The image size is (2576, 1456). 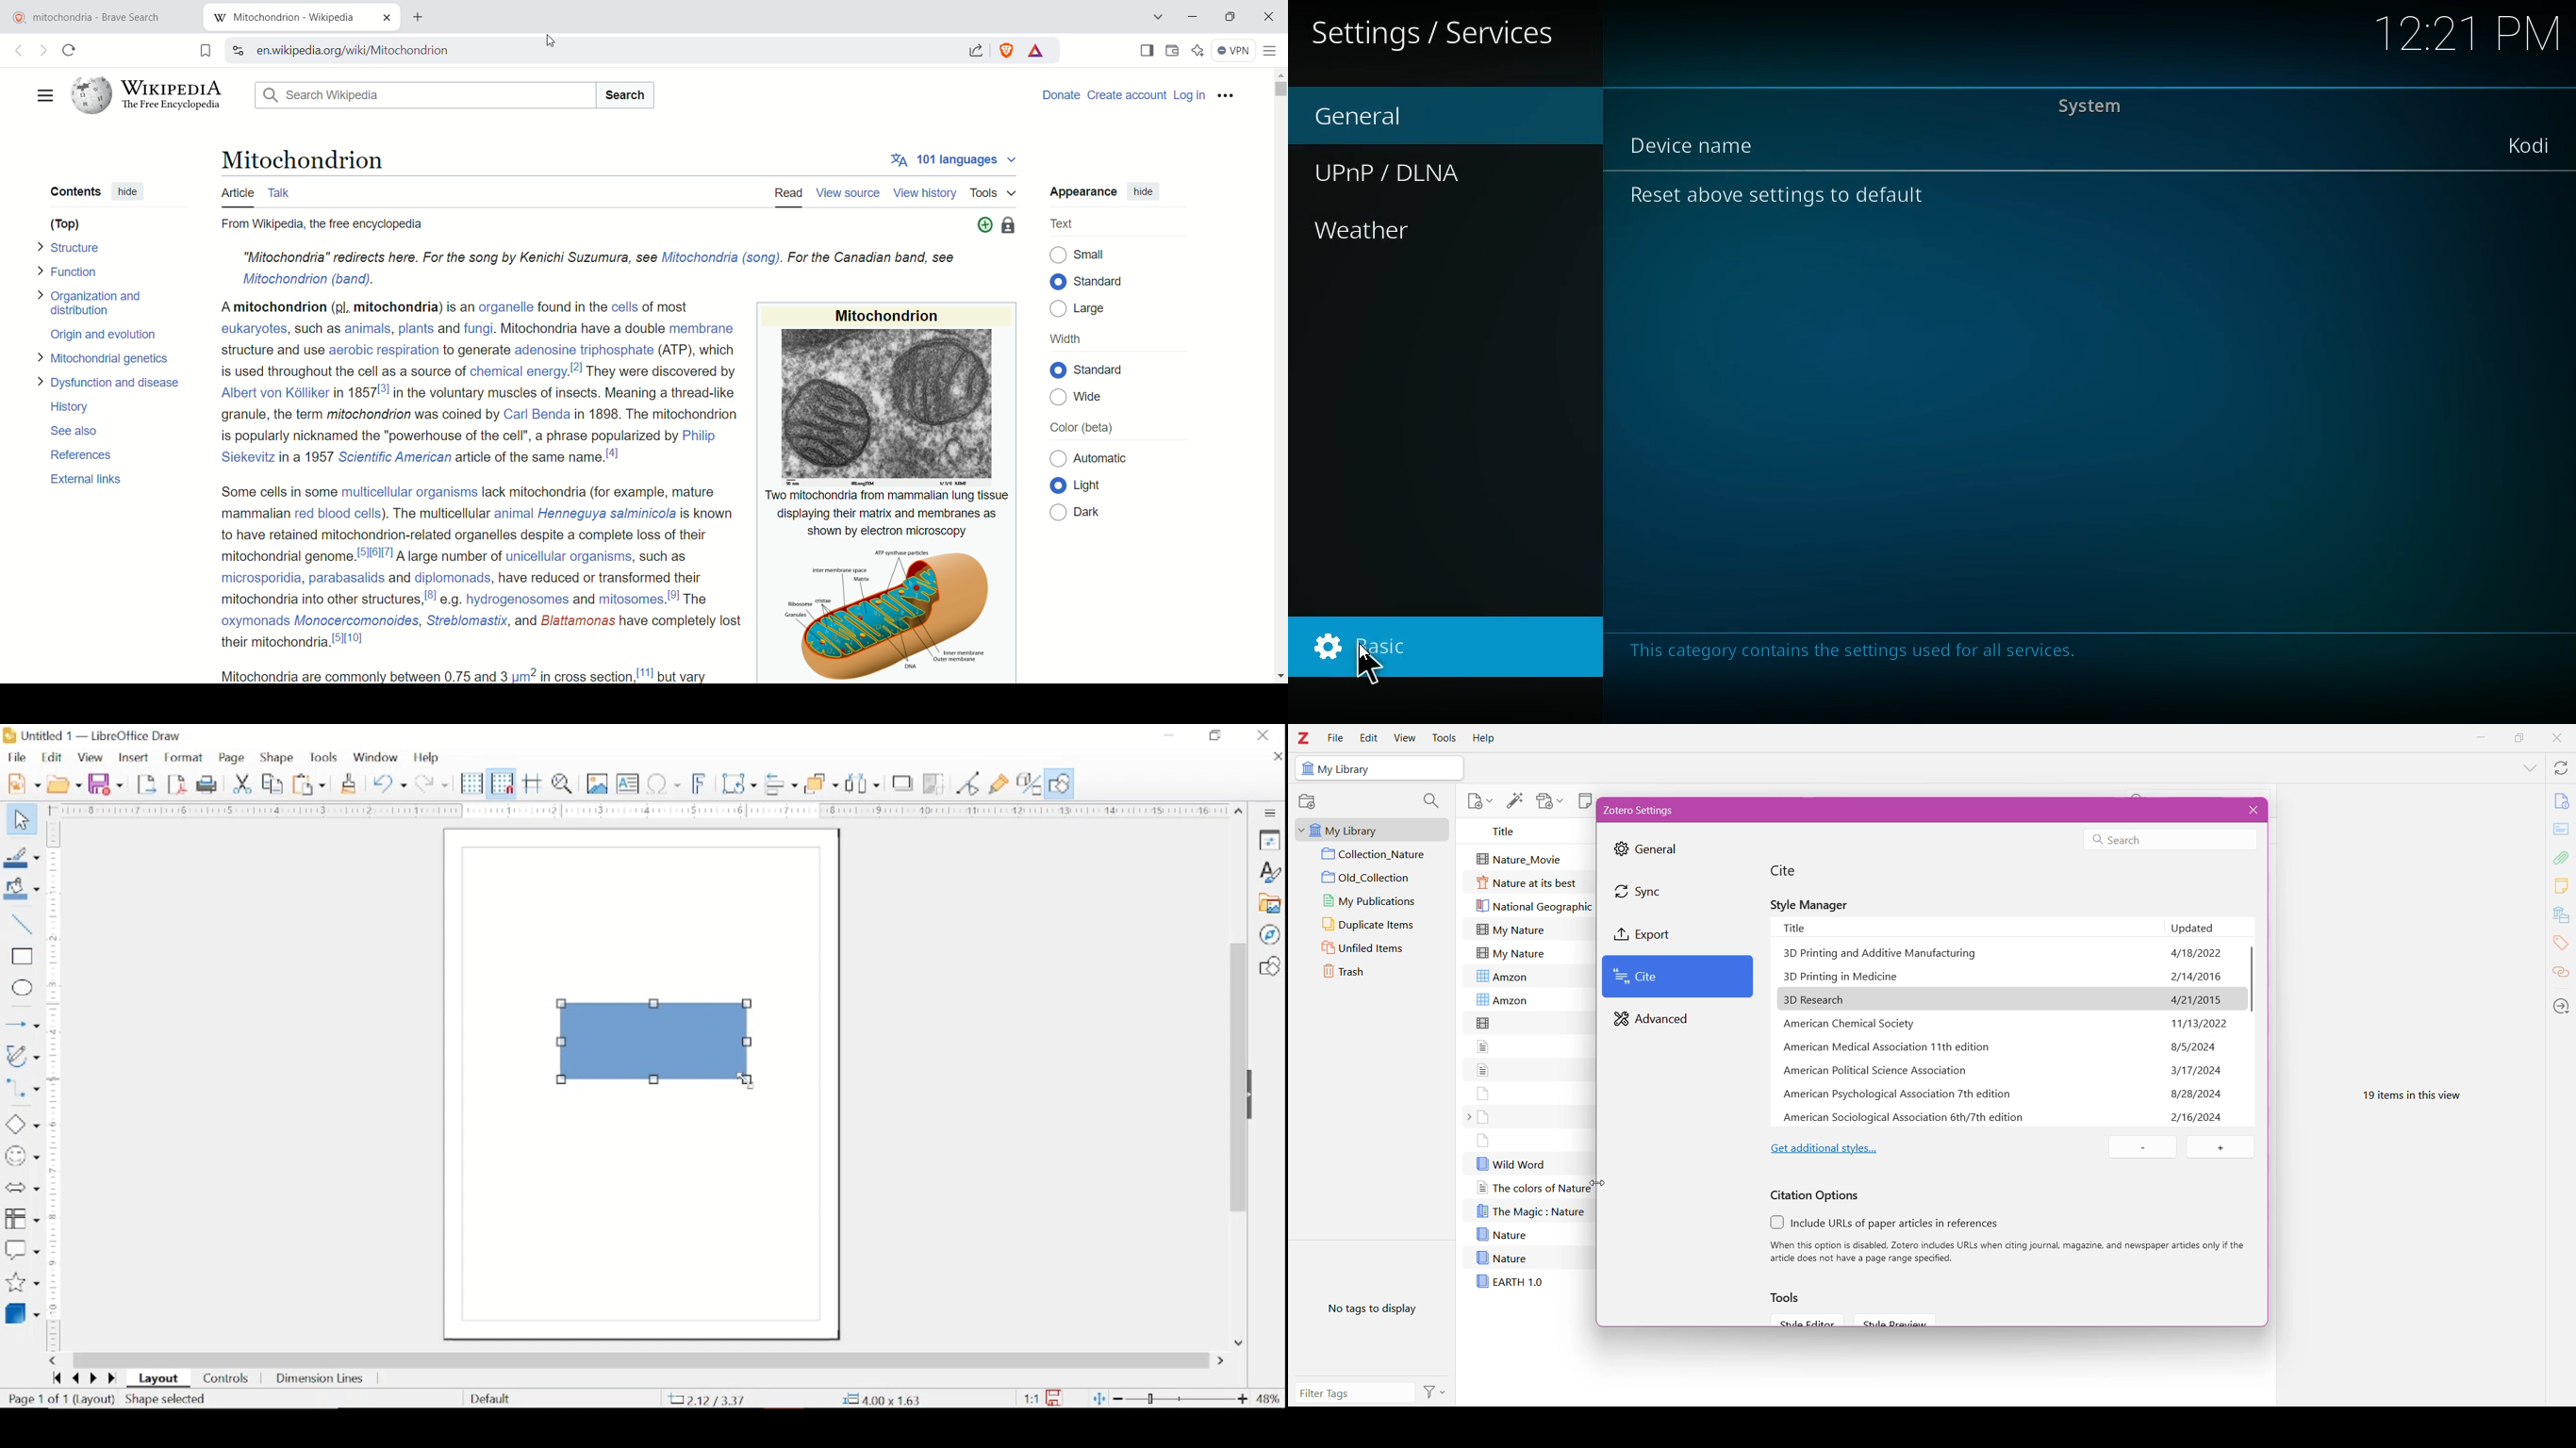 What do you see at coordinates (563, 1041) in the screenshot?
I see `resize handle` at bounding box center [563, 1041].